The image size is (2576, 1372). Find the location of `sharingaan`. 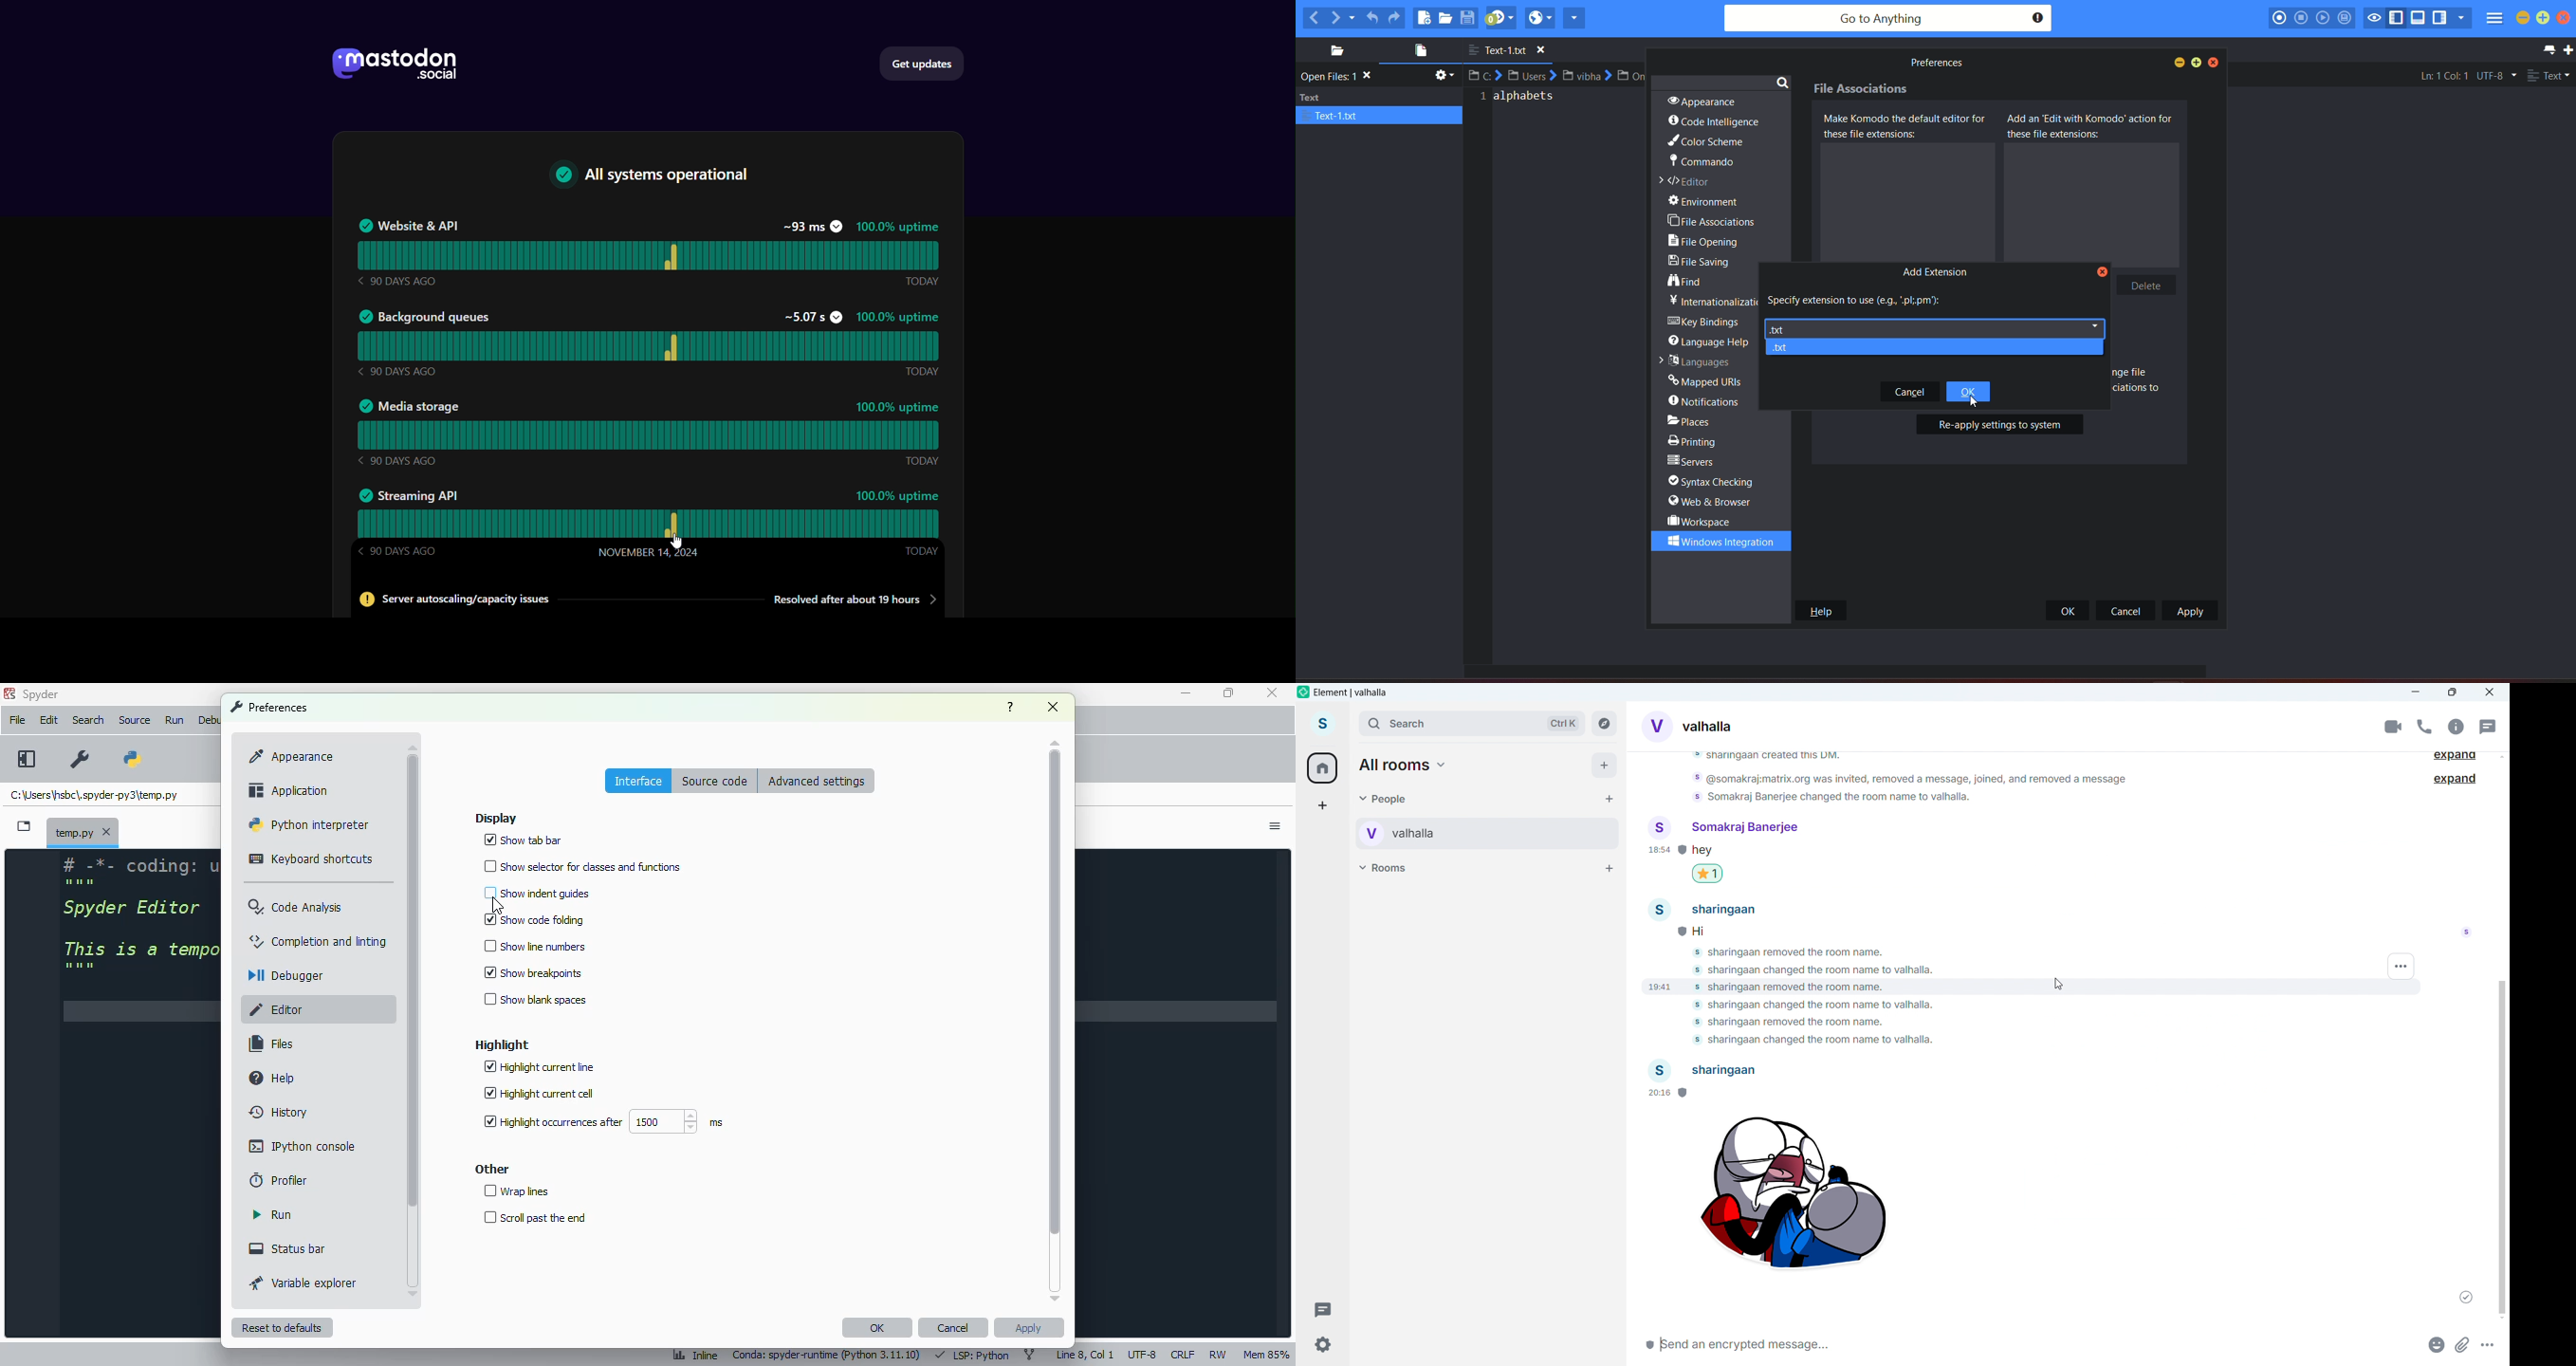

sharingaan is located at coordinates (1710, 909).